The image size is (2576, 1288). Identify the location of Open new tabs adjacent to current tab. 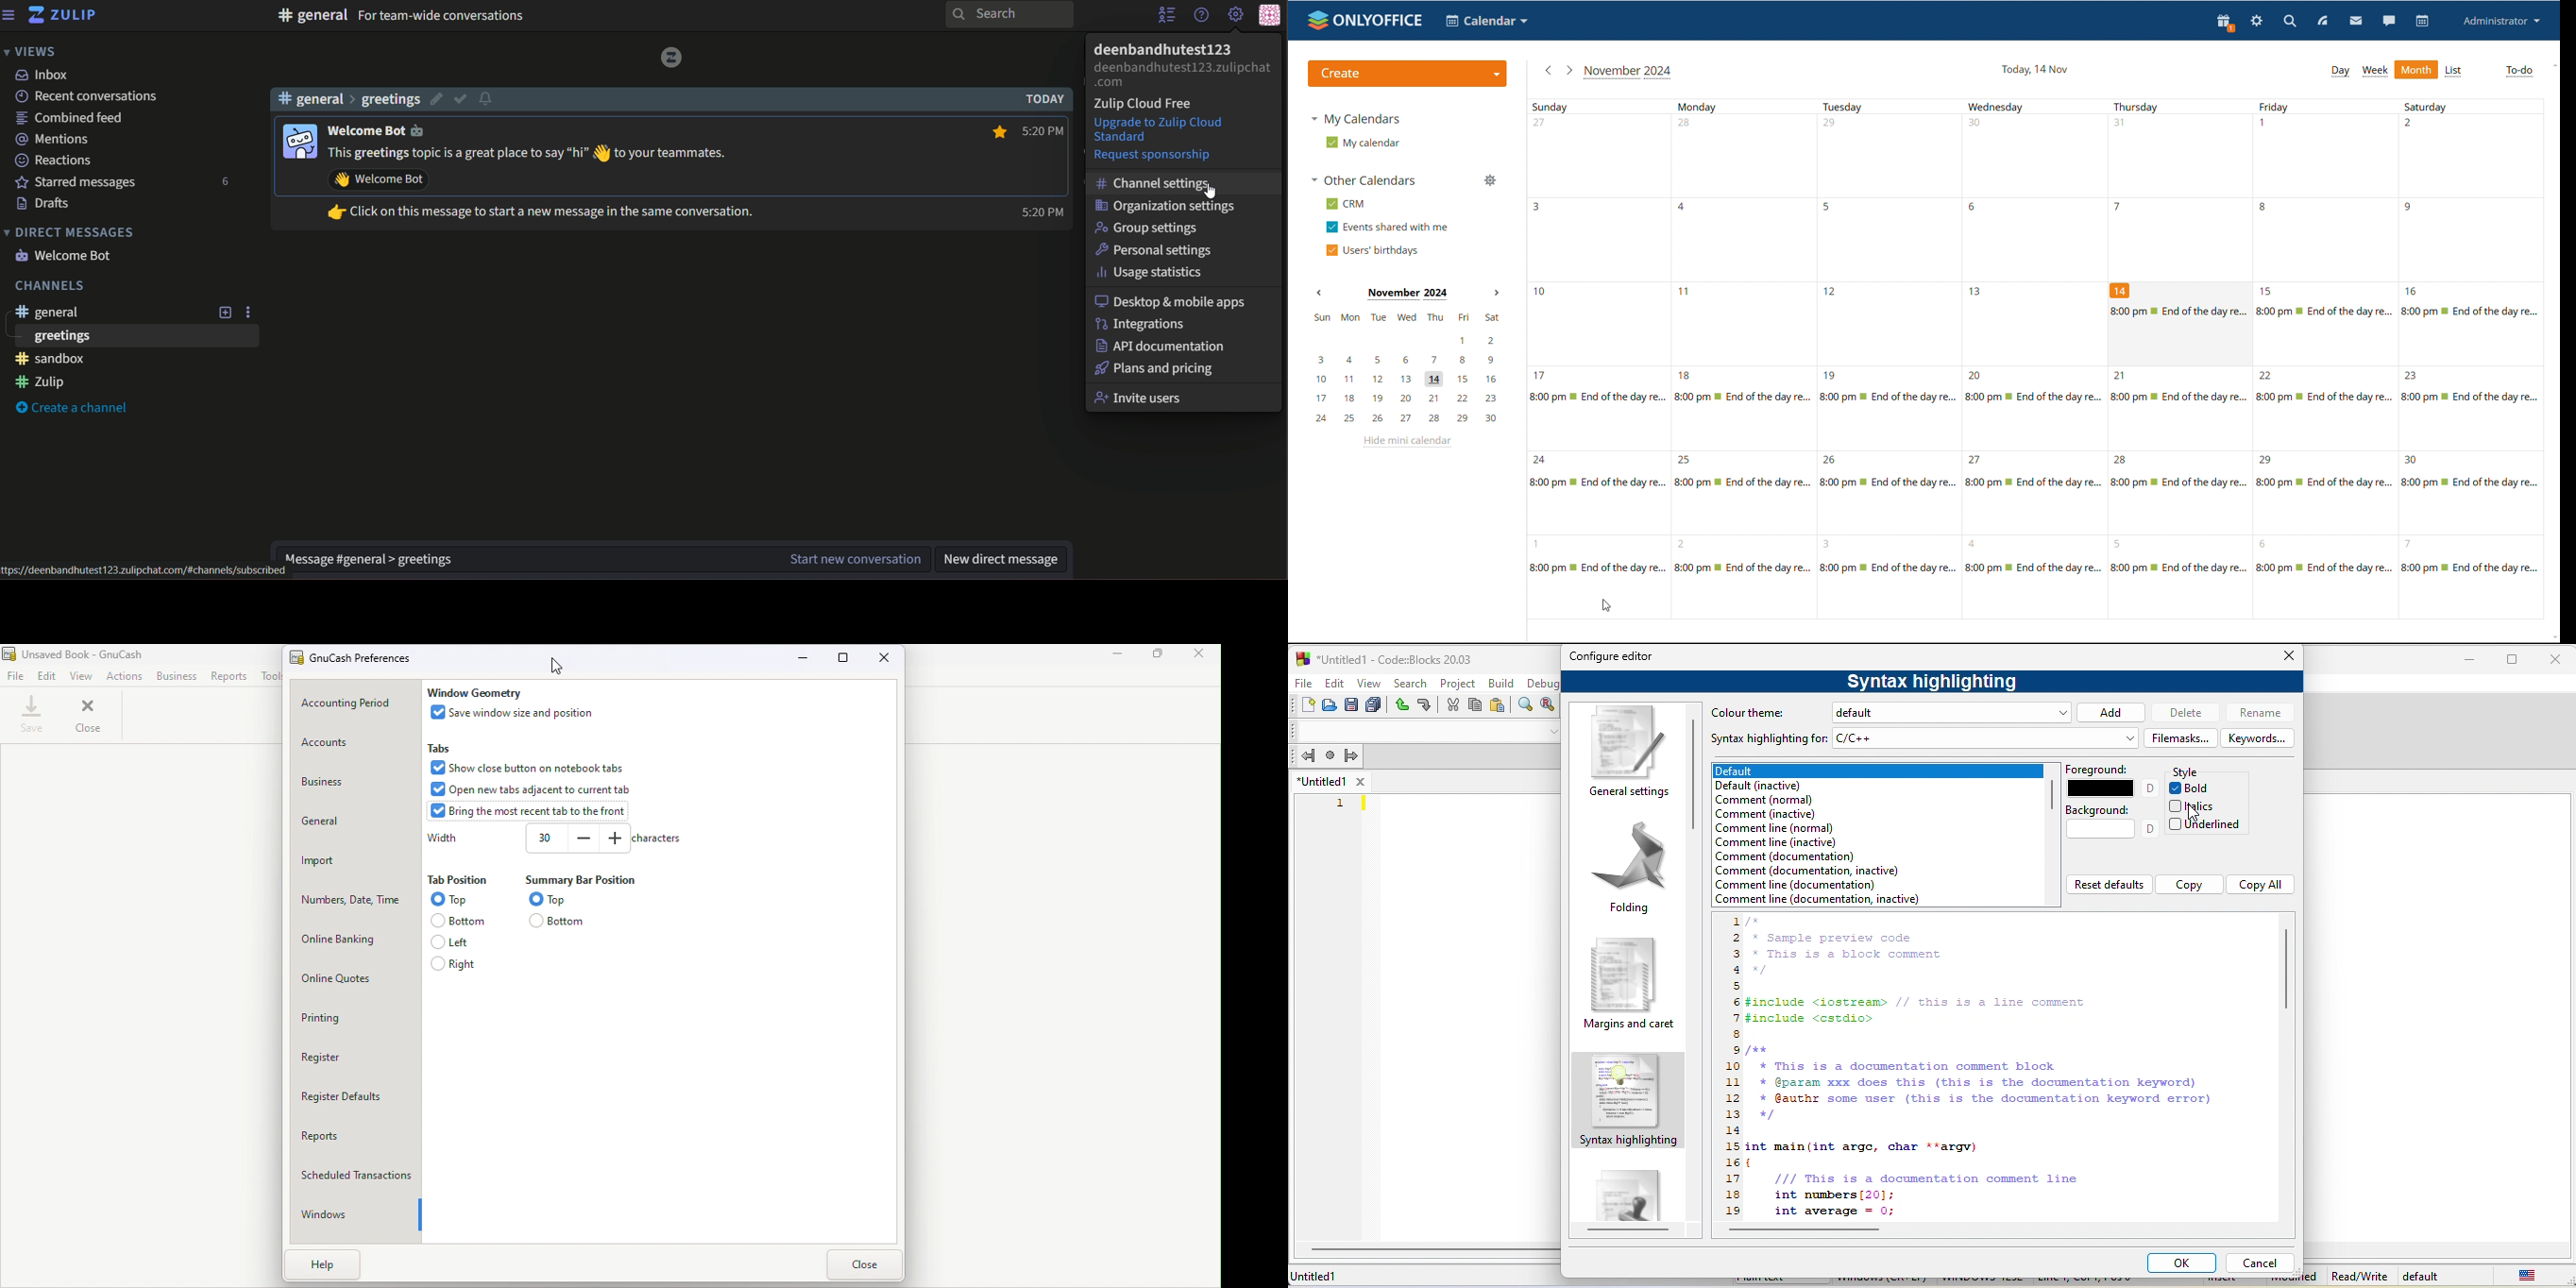
(533, 789).